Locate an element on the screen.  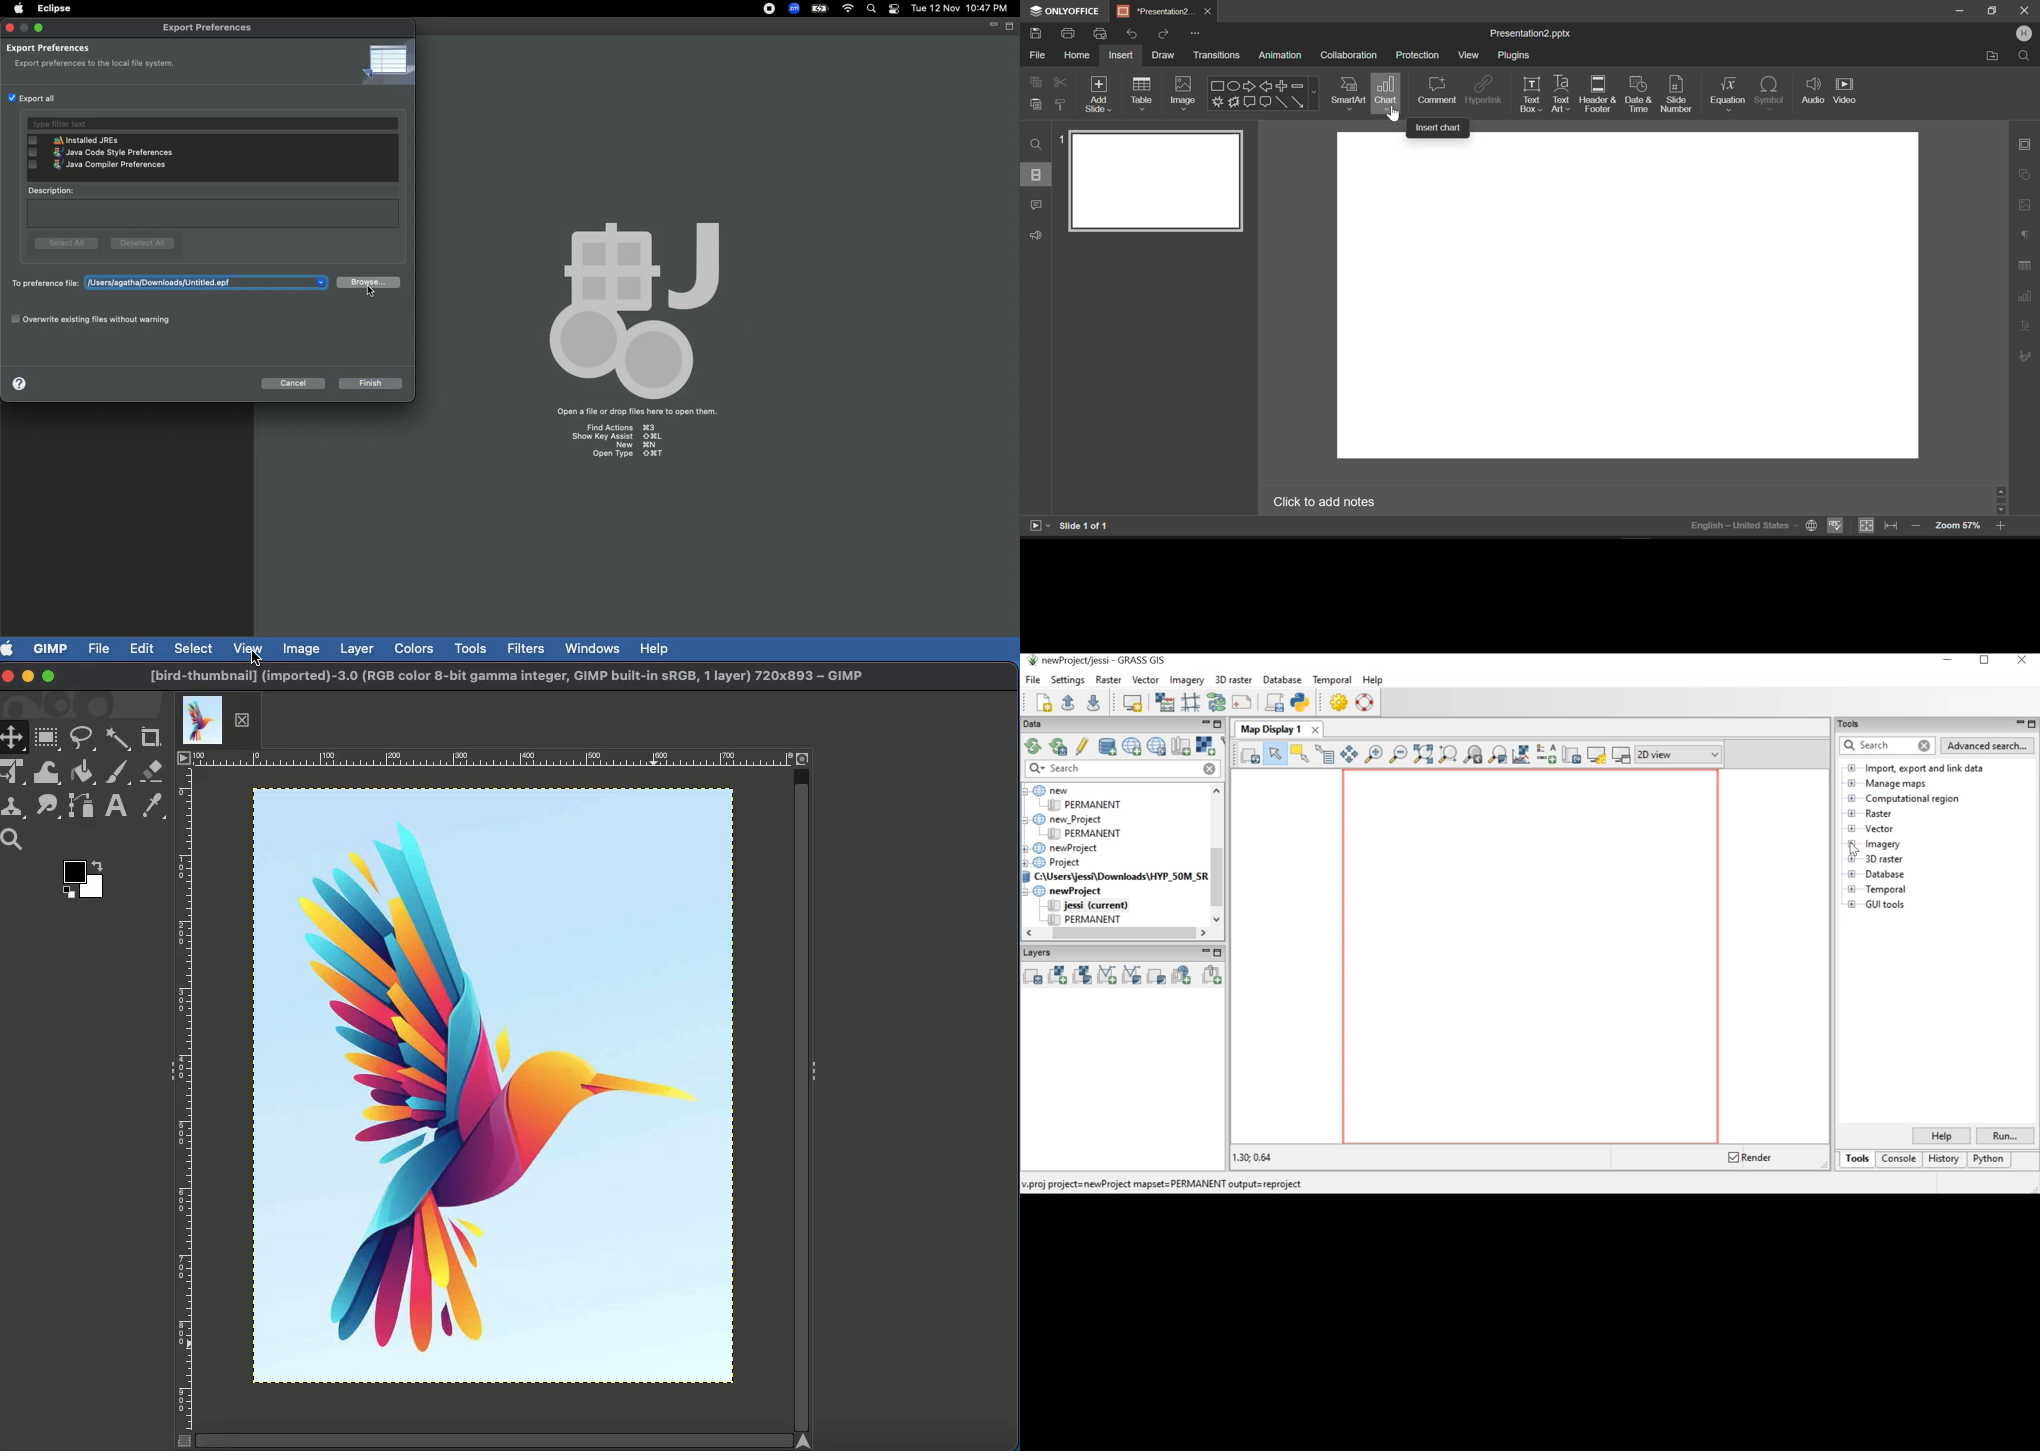
Access the image menu is located at coordinates (184, 759).